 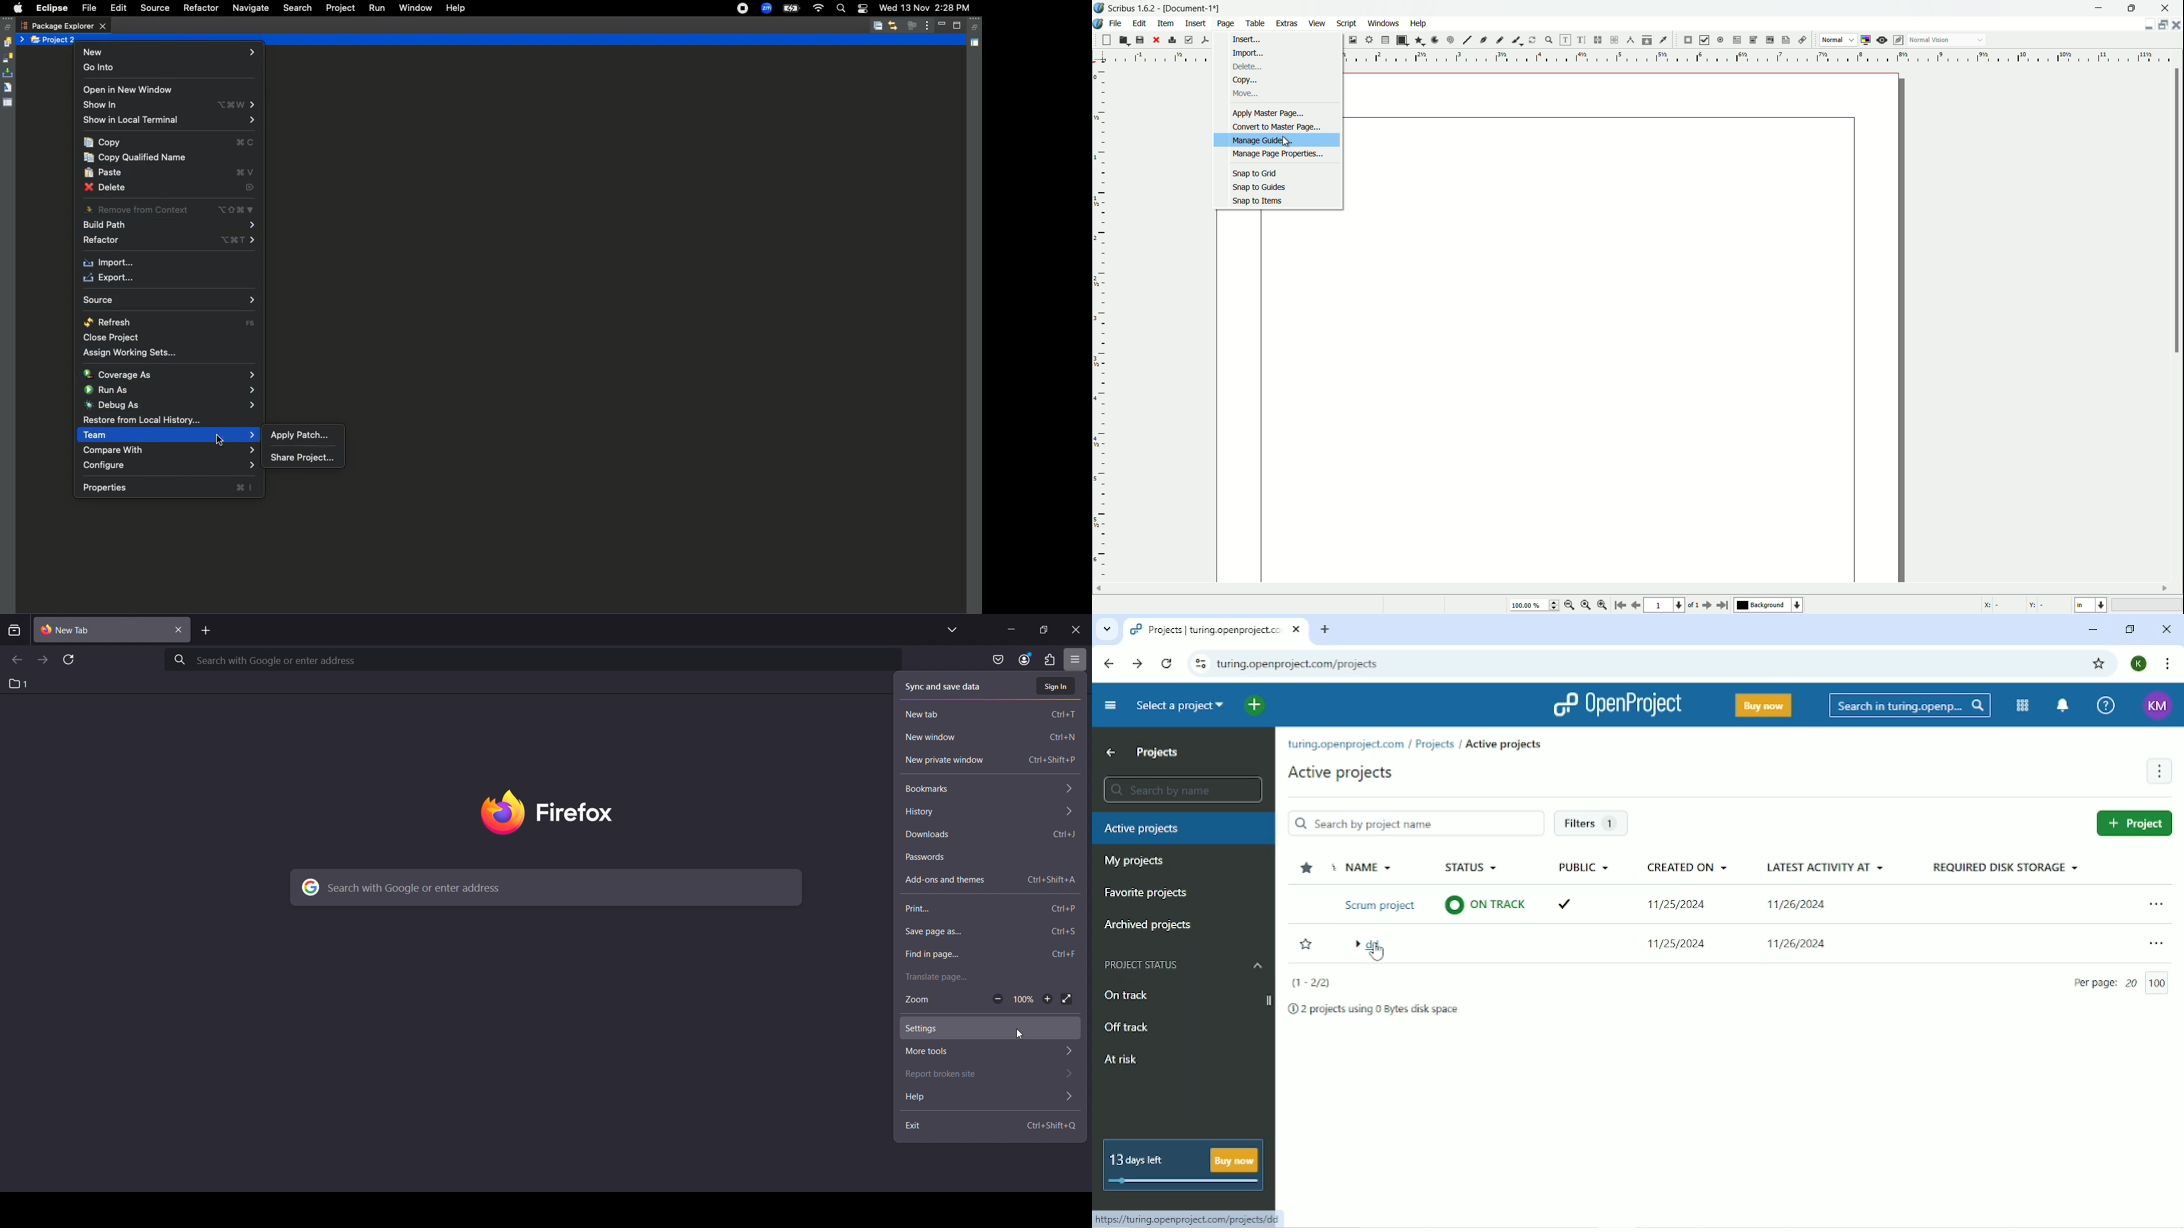 I want to click on Search, so click(x=297, y=8).